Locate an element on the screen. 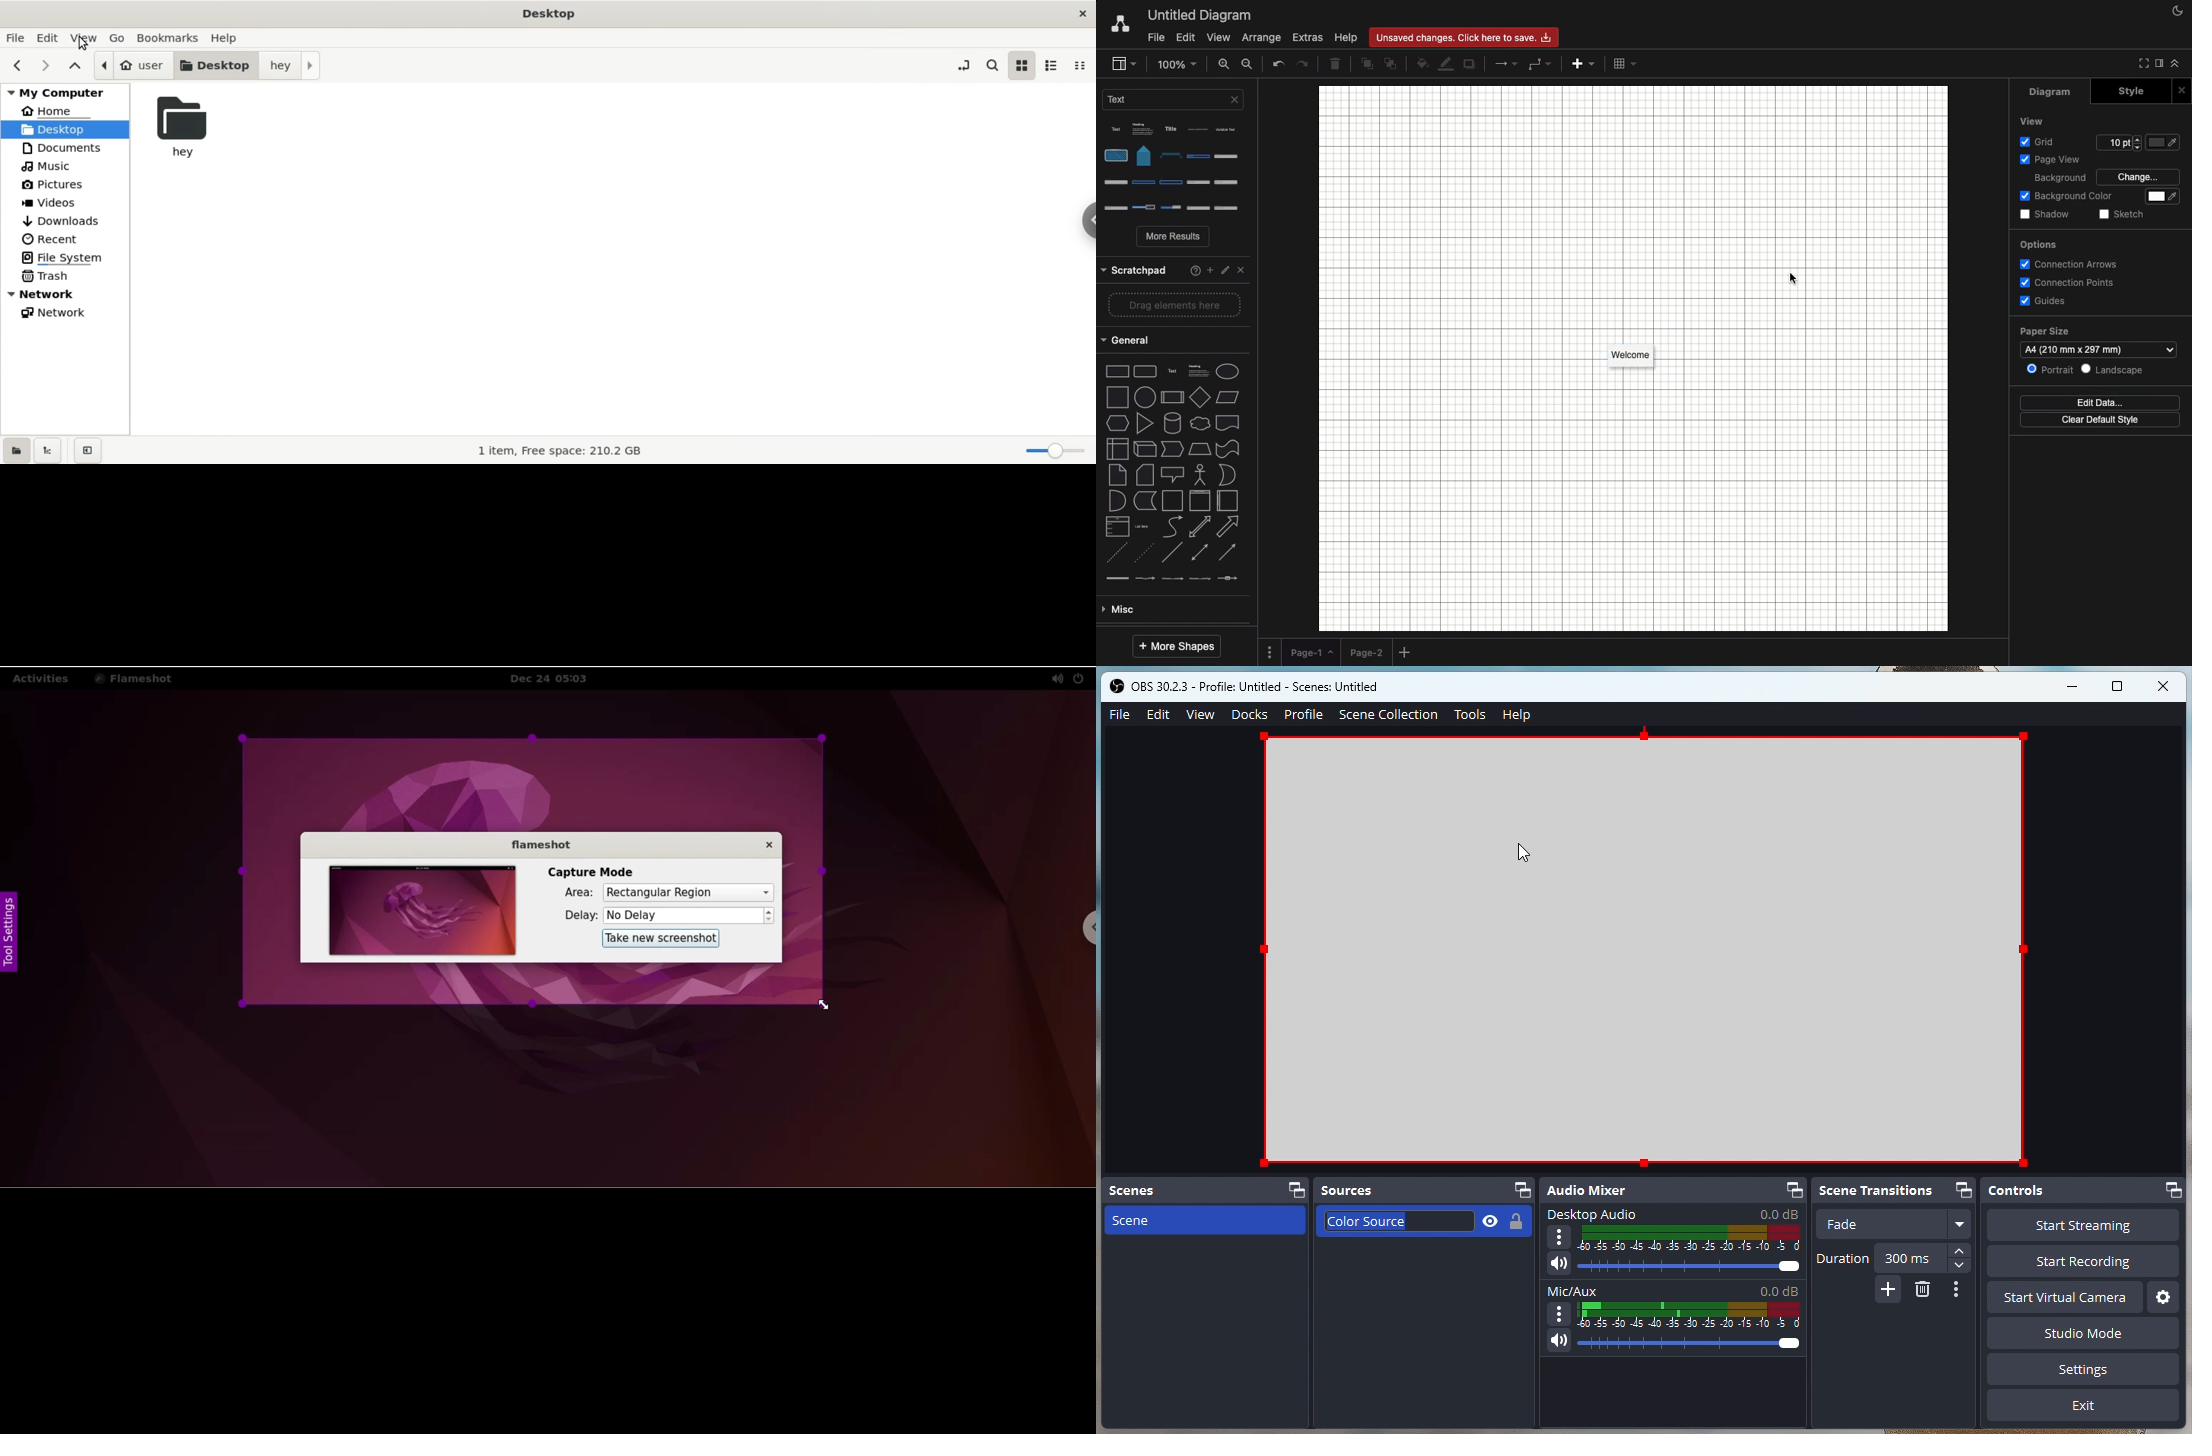  Options is located at coordinates (1960, 1289).